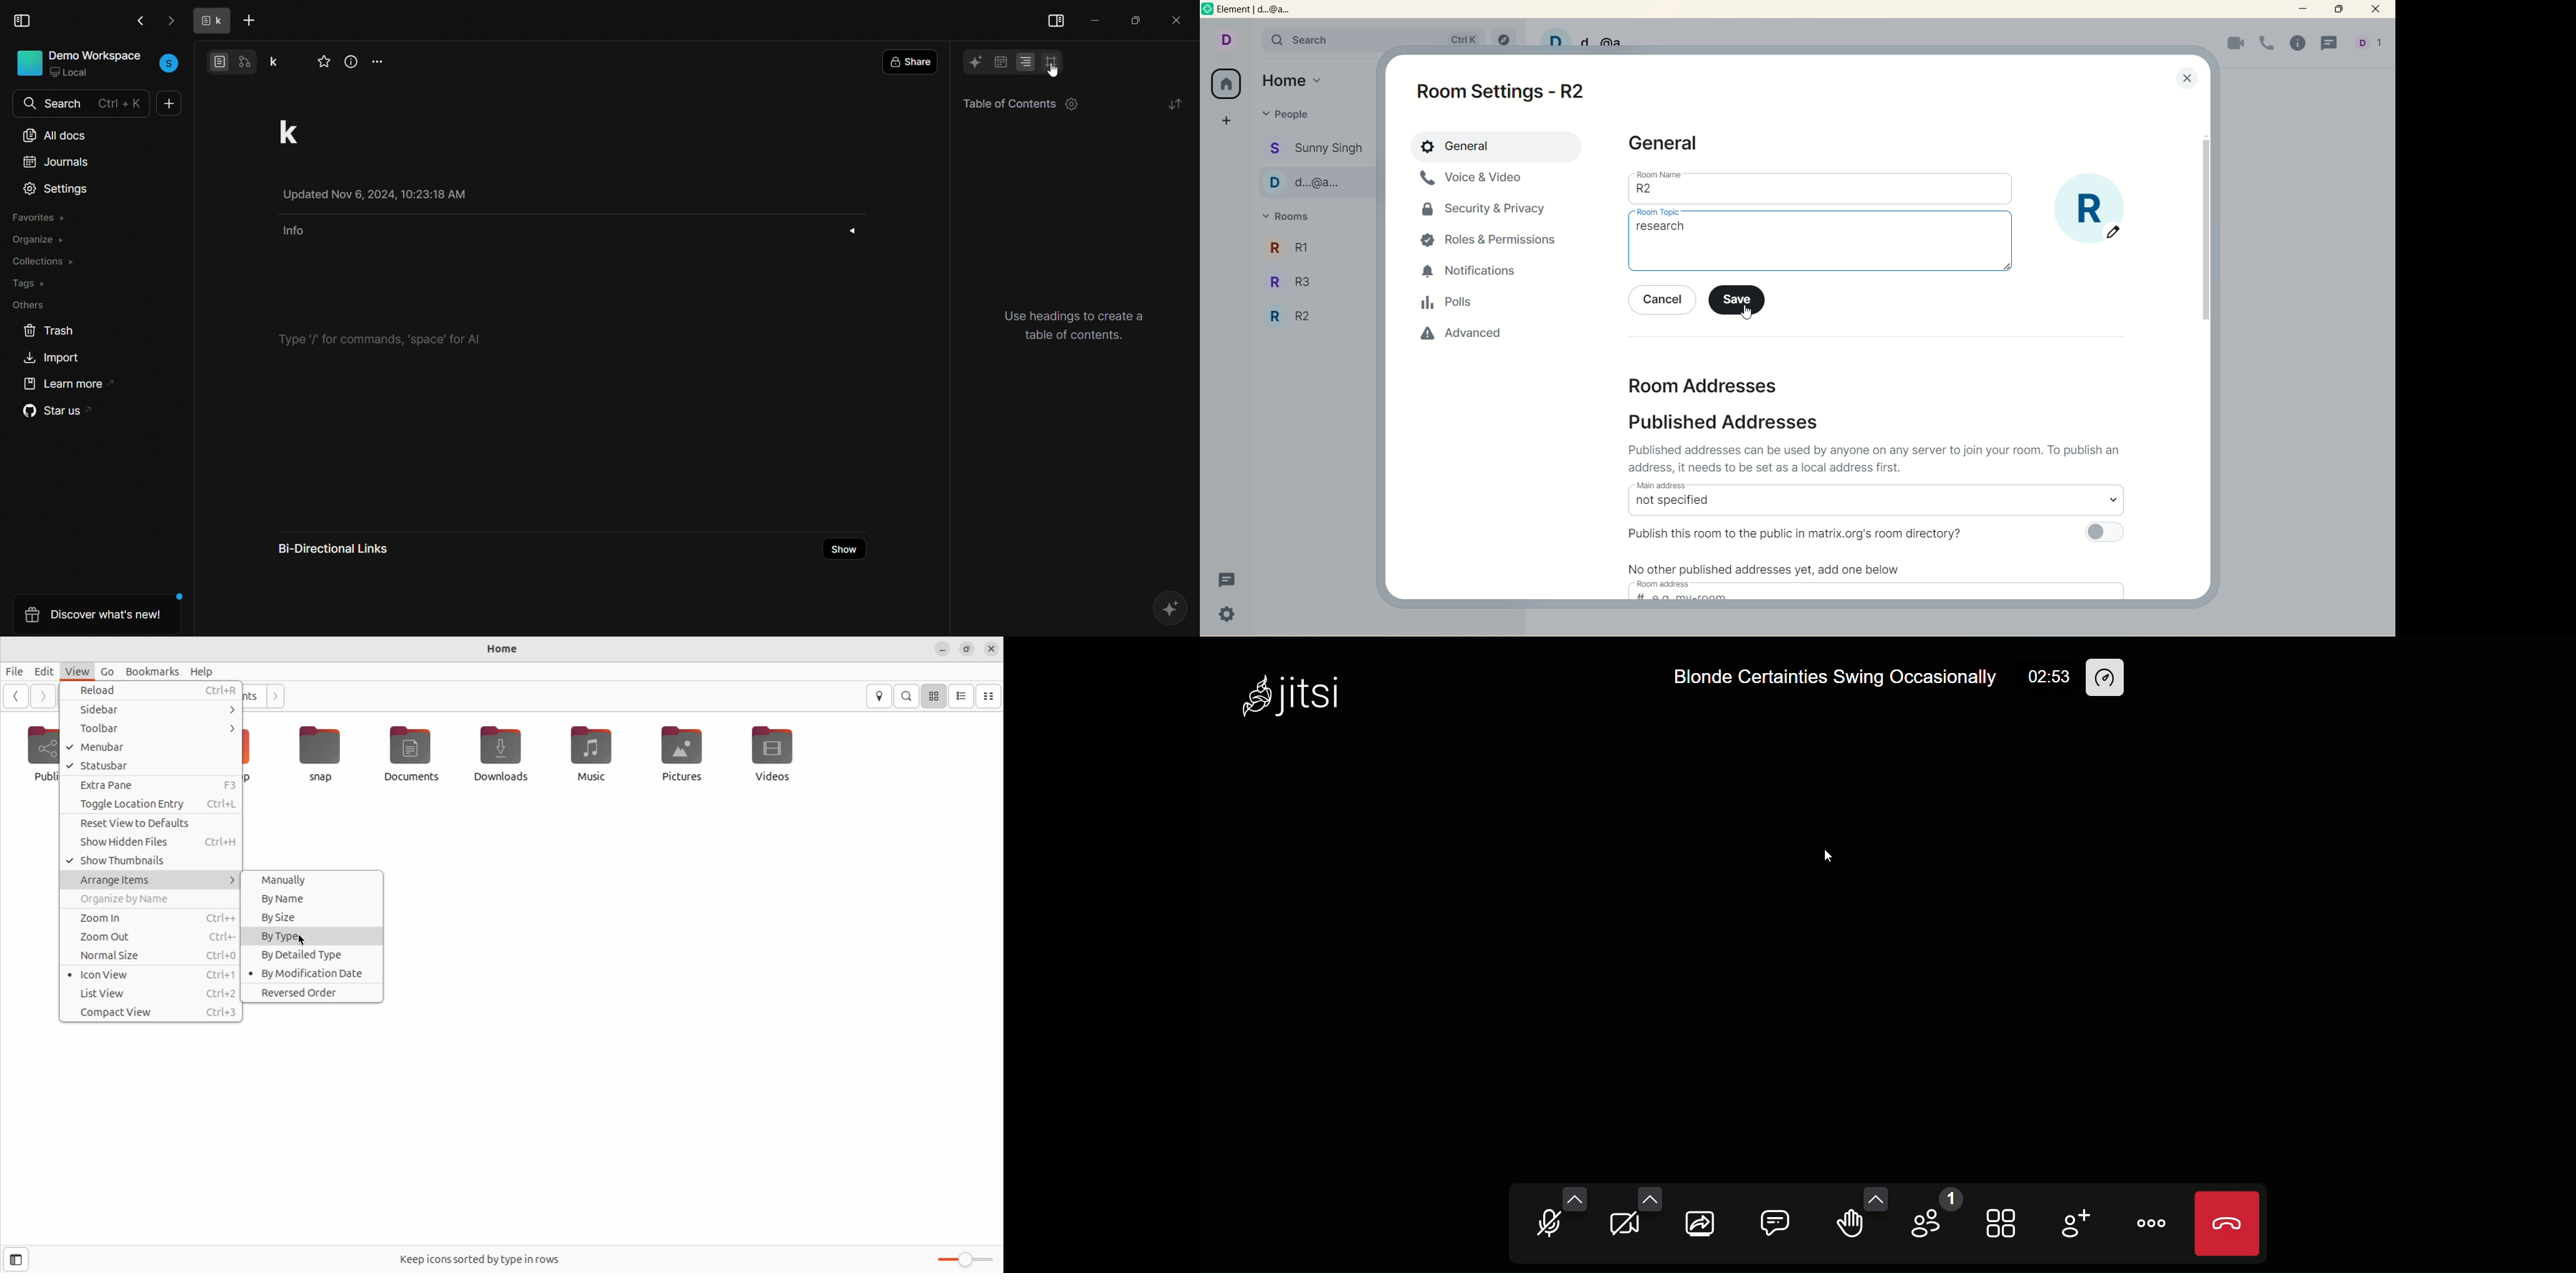 This screenshot has height=1288, width=2576. I want to click on tile view, so click(2000, 1222).